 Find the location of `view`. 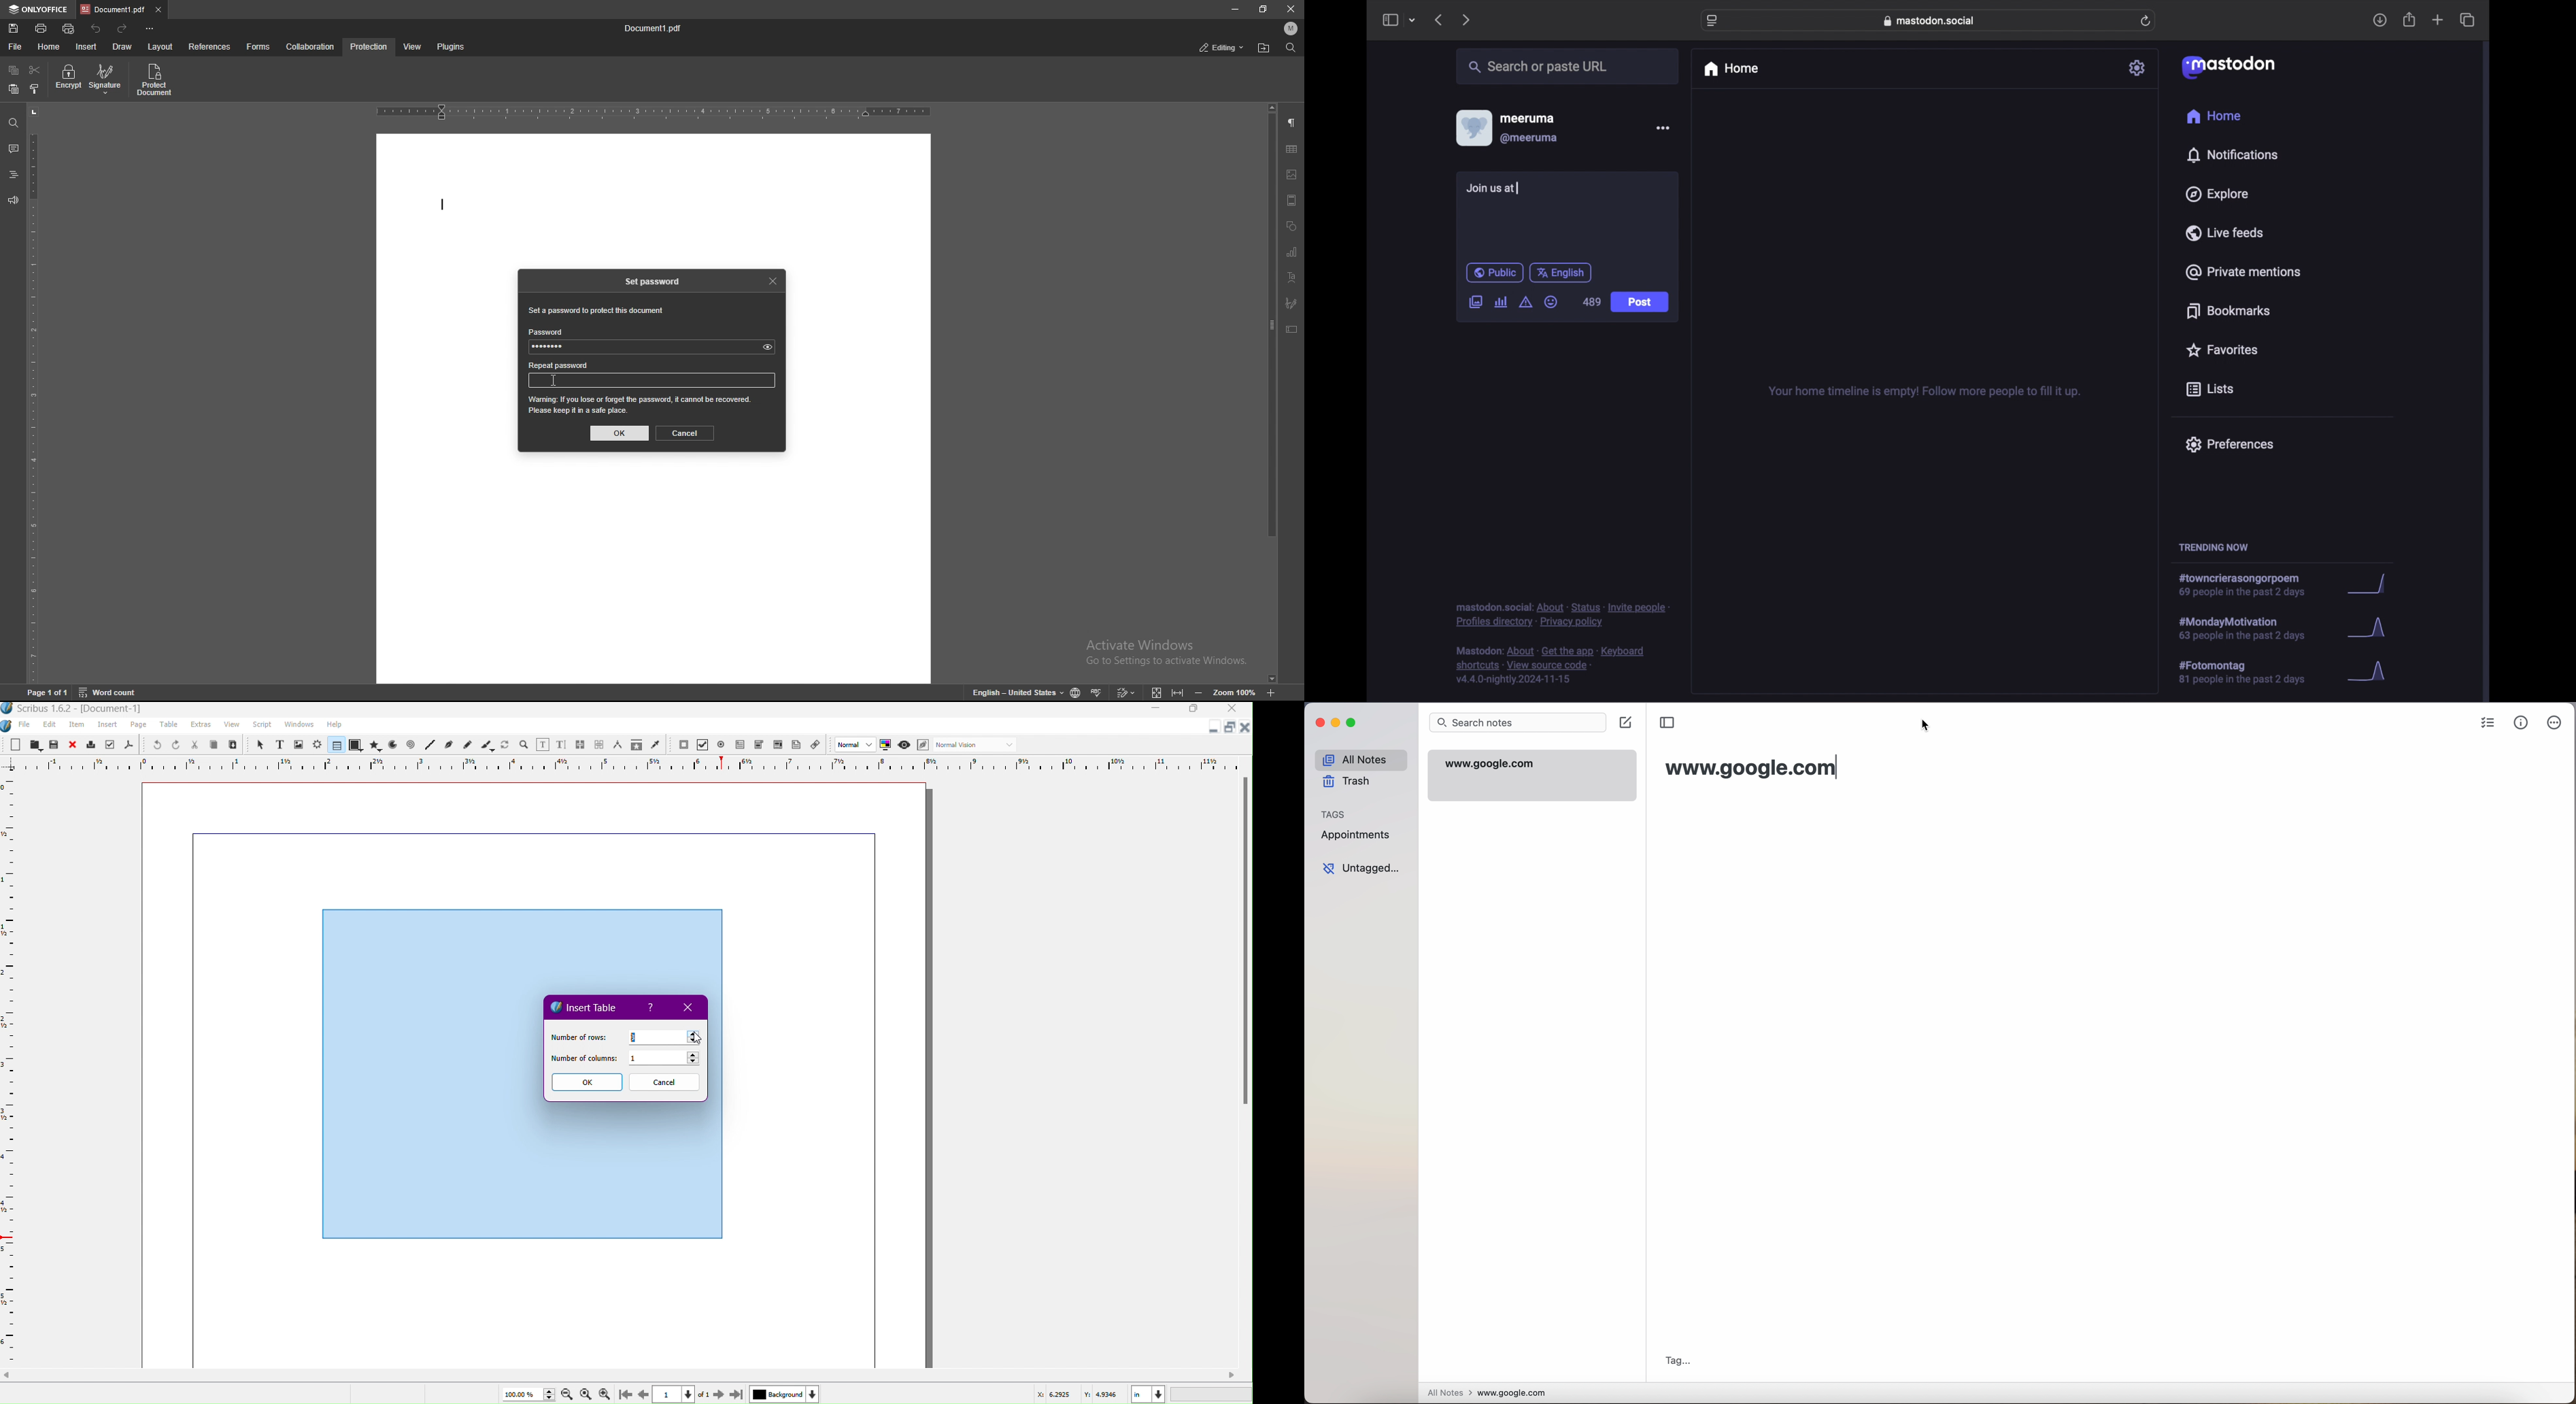

view is located at coordinates (413, 47).